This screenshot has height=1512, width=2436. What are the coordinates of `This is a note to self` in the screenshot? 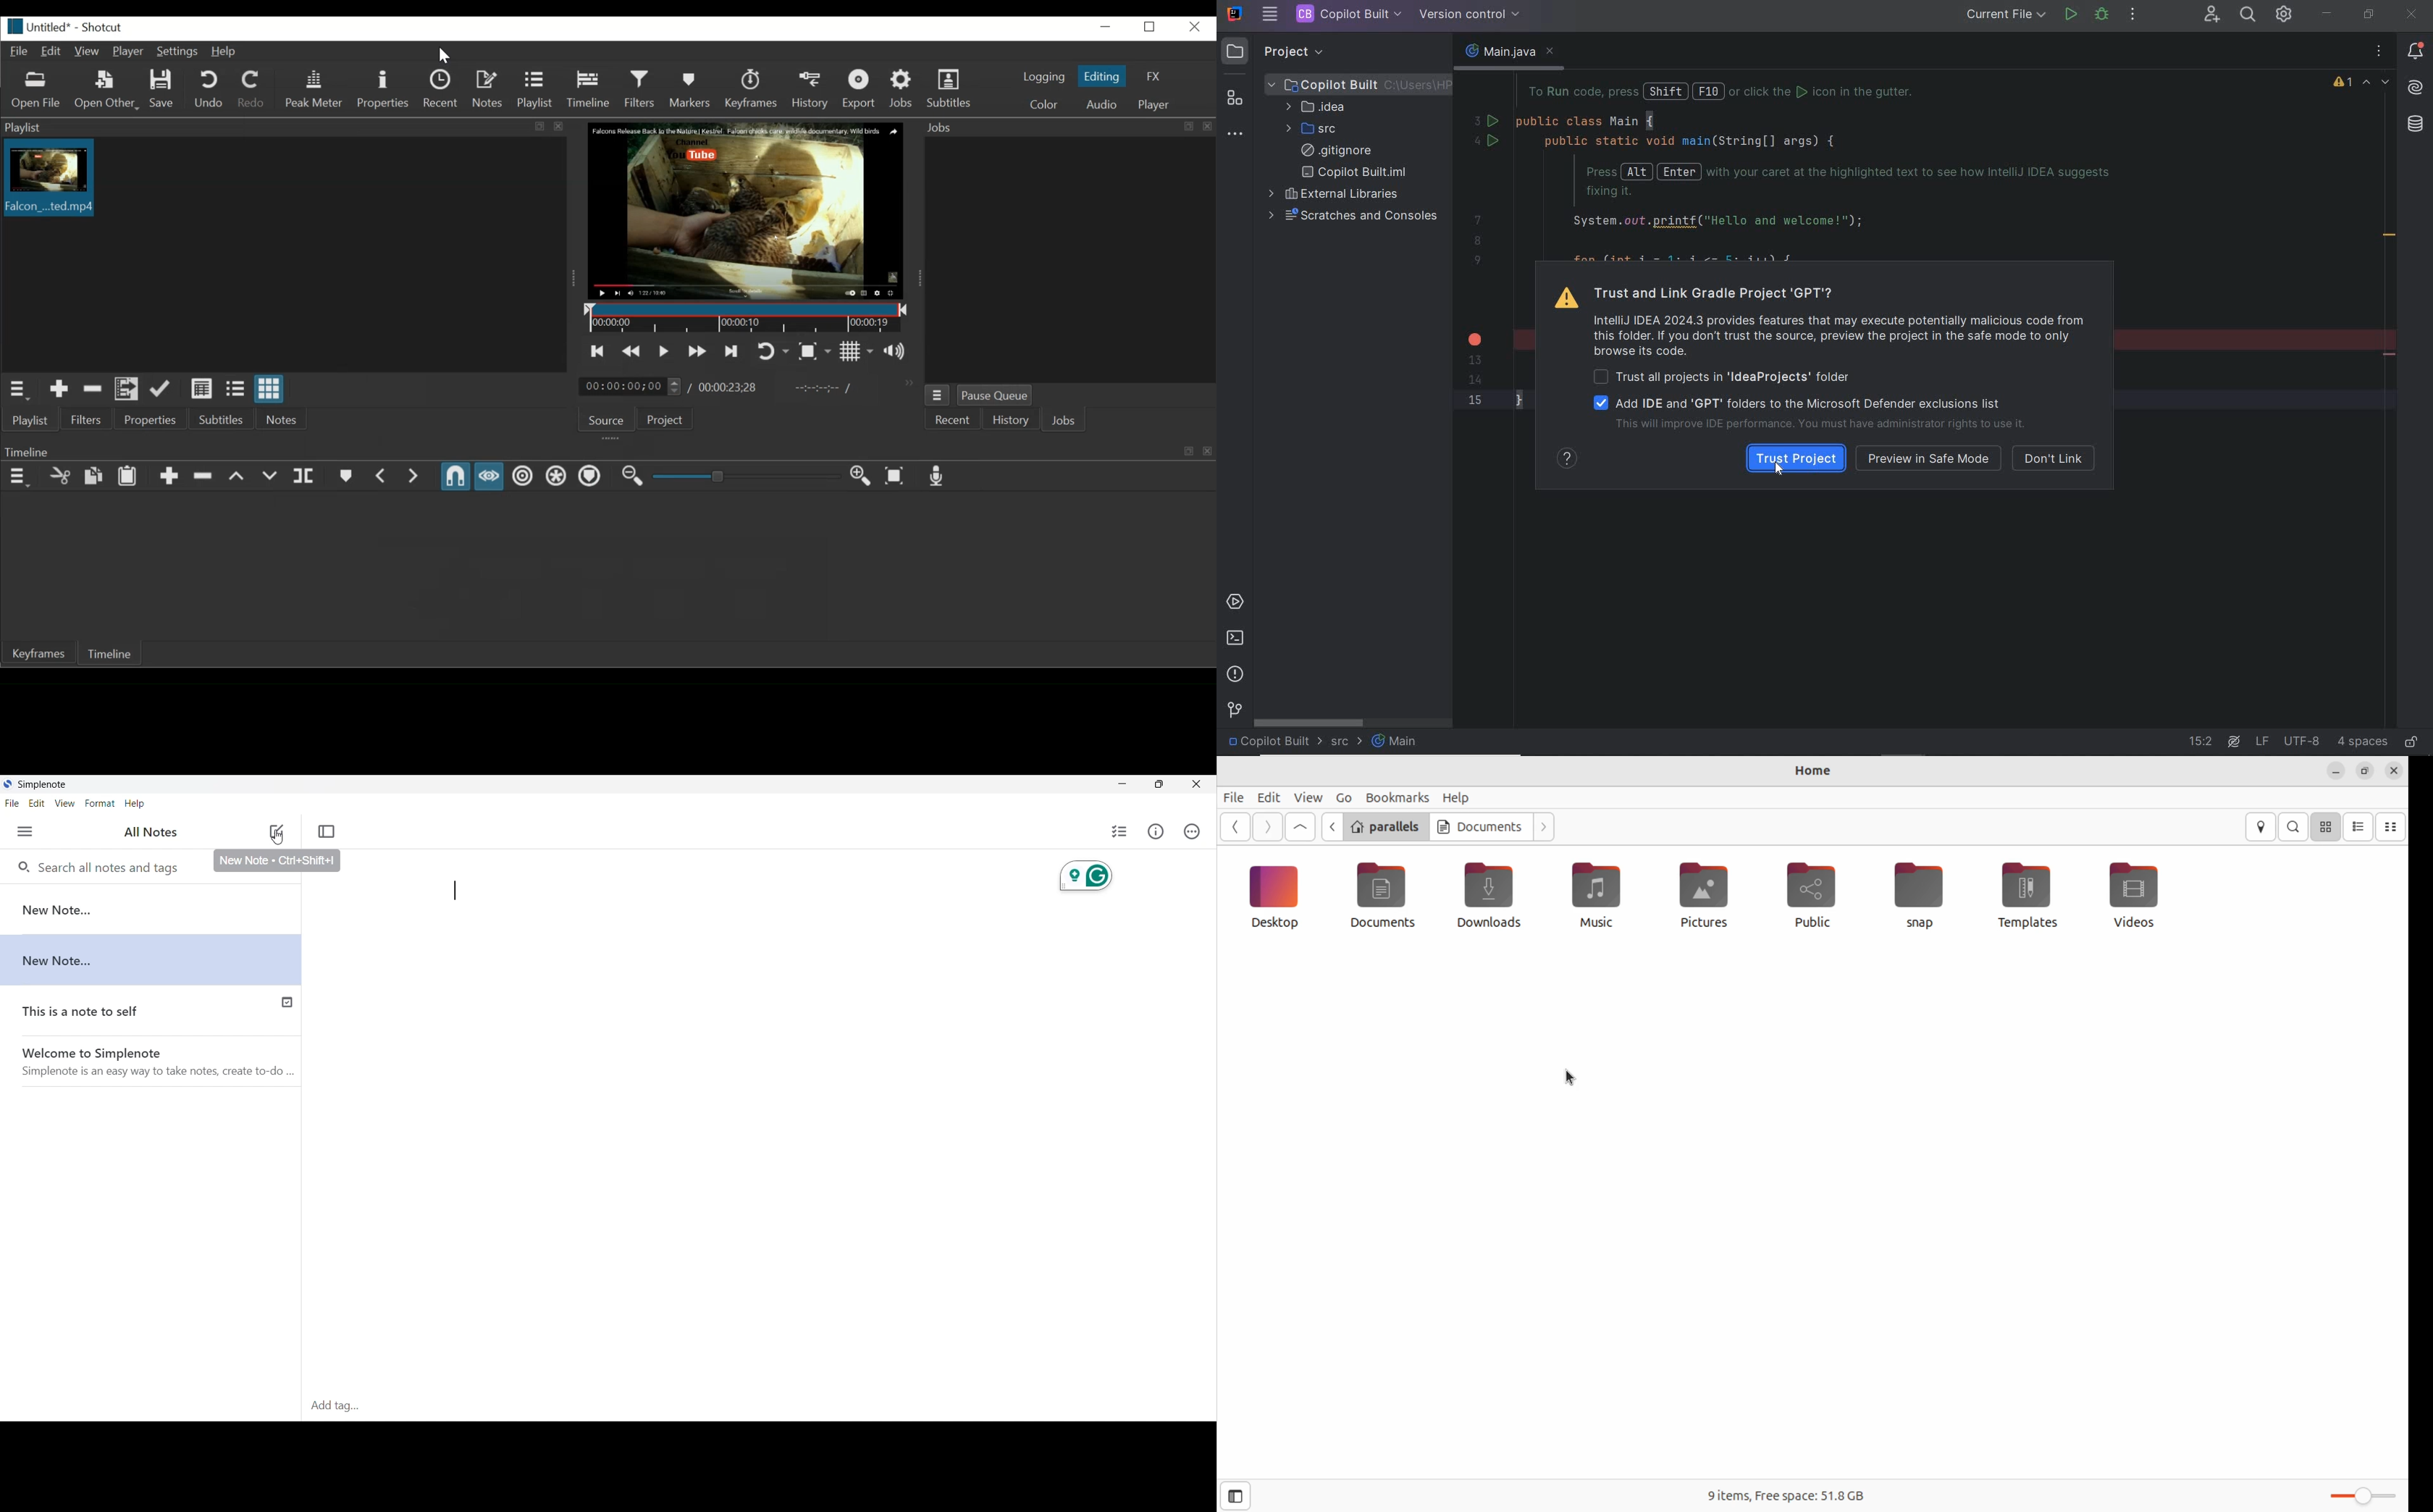 It's located at (122, 1008).